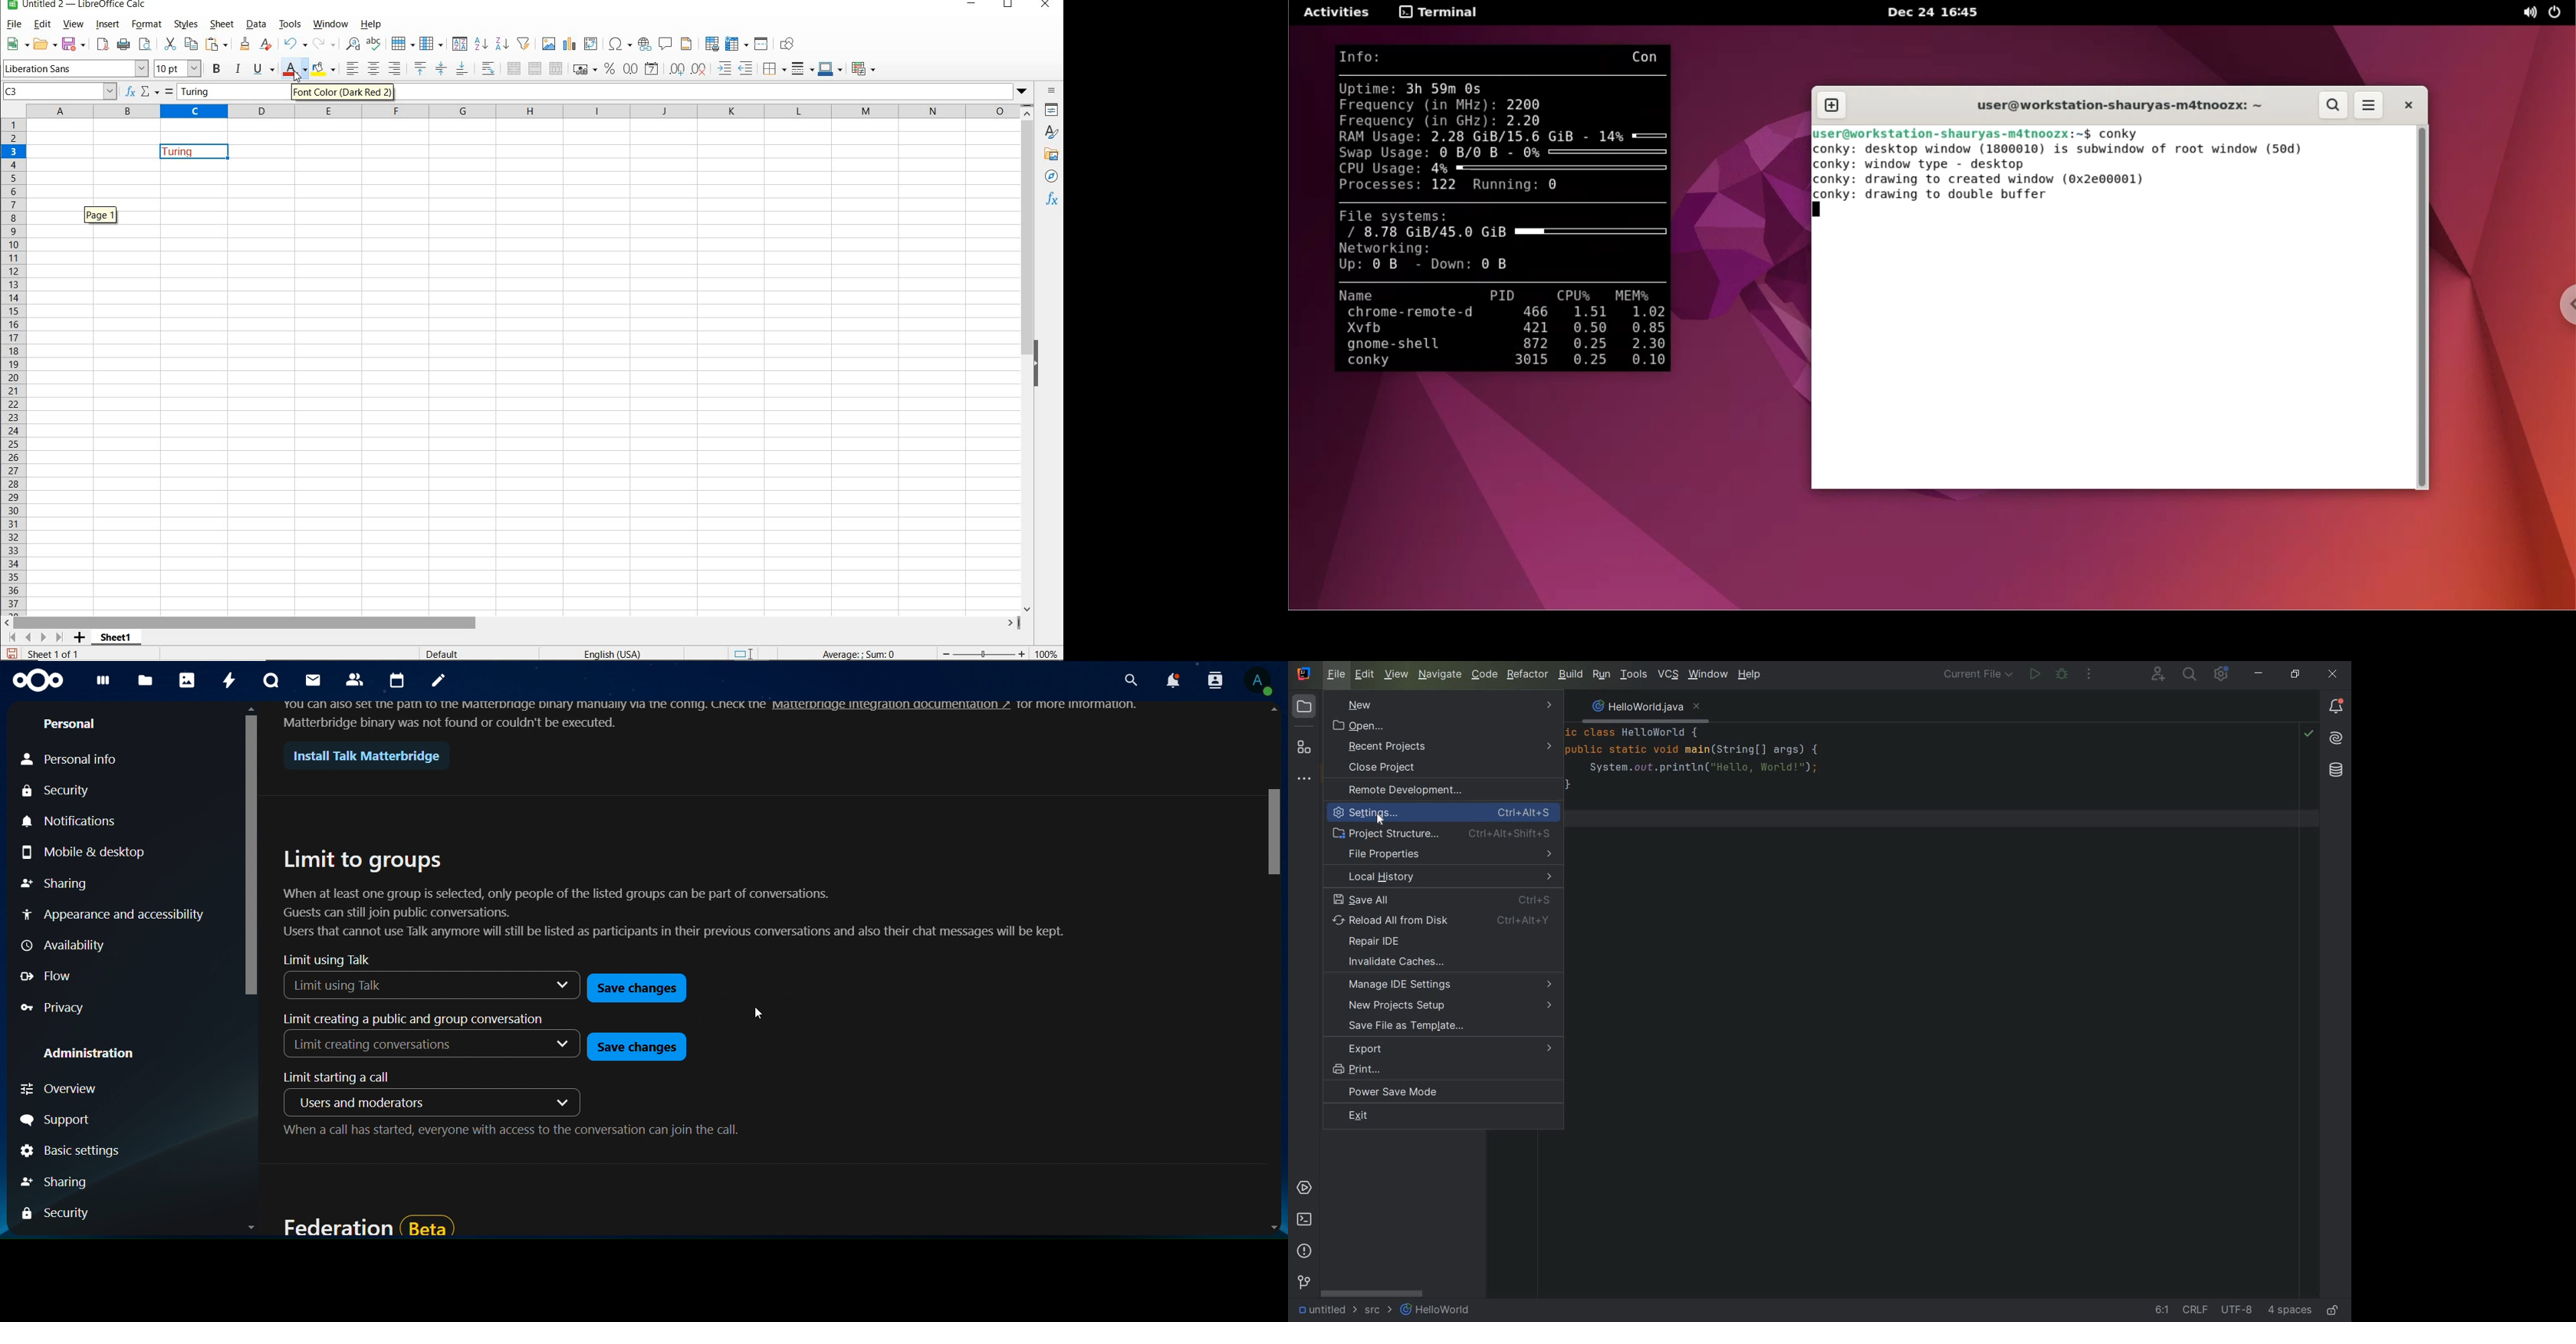 Image resolution: width=2576 pixels, height=1344 pixels. What do you see at coordinates (584, 70) in the screenshot?
I see `FORMAT AS CURRENCY` at bounding box center [584, 70].